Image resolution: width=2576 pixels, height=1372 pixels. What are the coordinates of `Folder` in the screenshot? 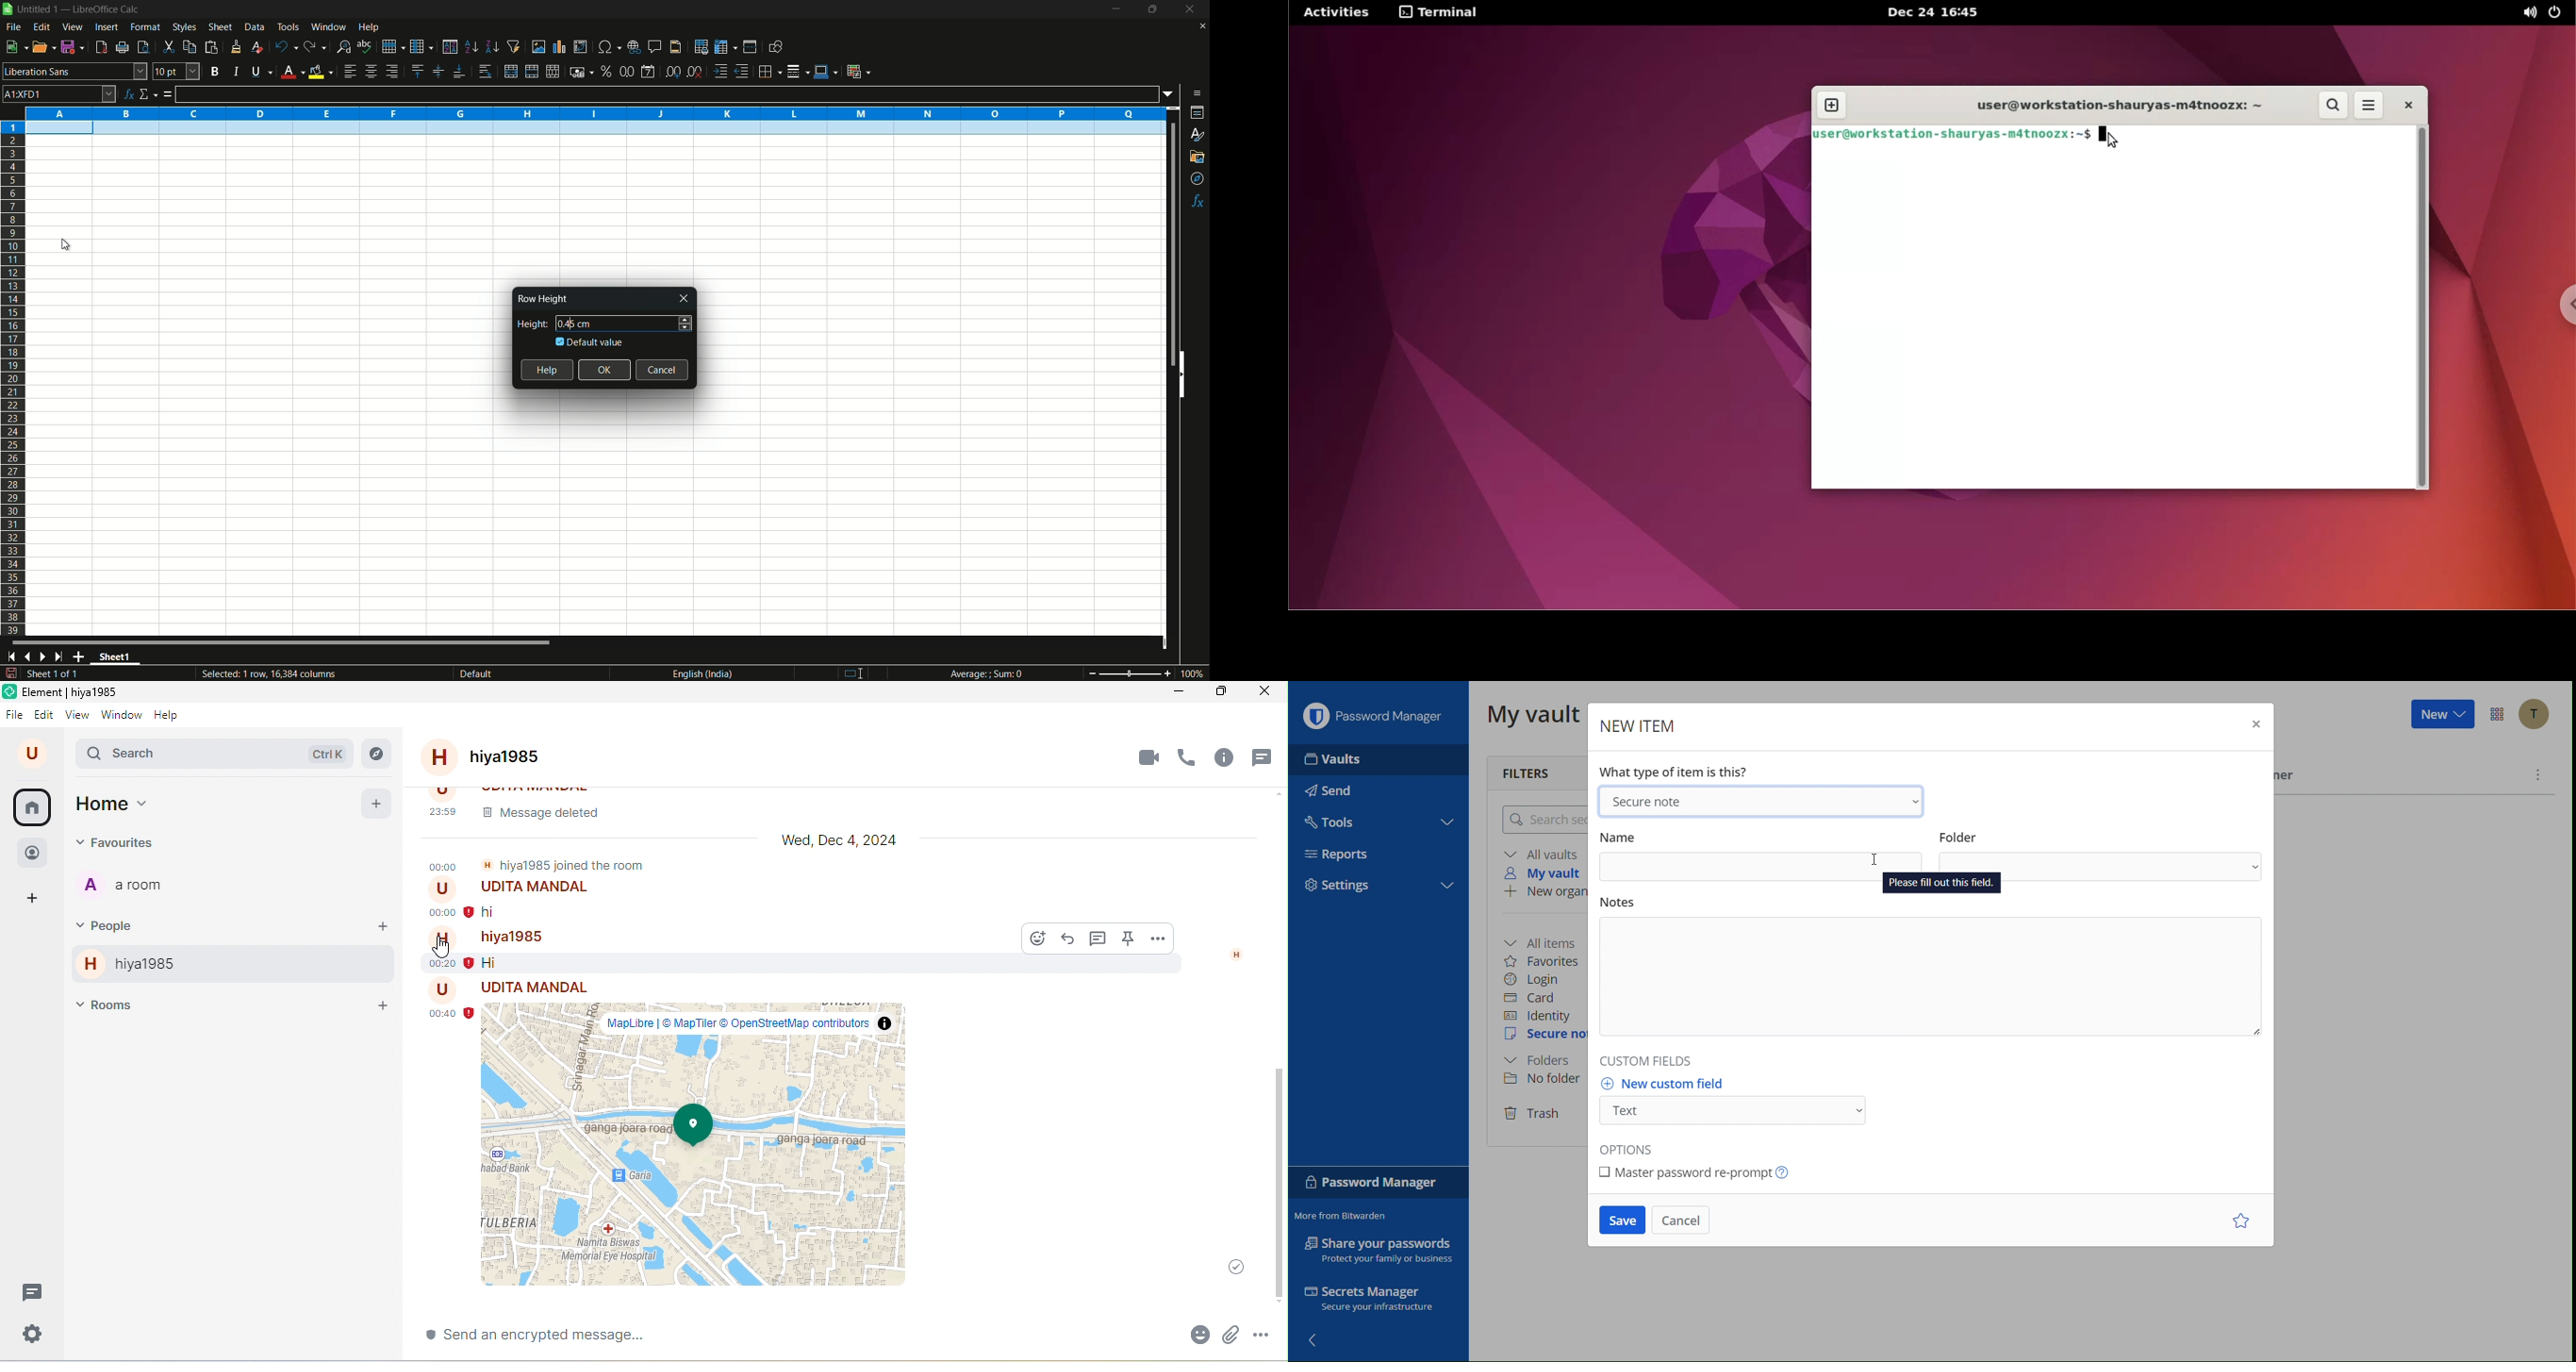 It's located at (1543, 1061).